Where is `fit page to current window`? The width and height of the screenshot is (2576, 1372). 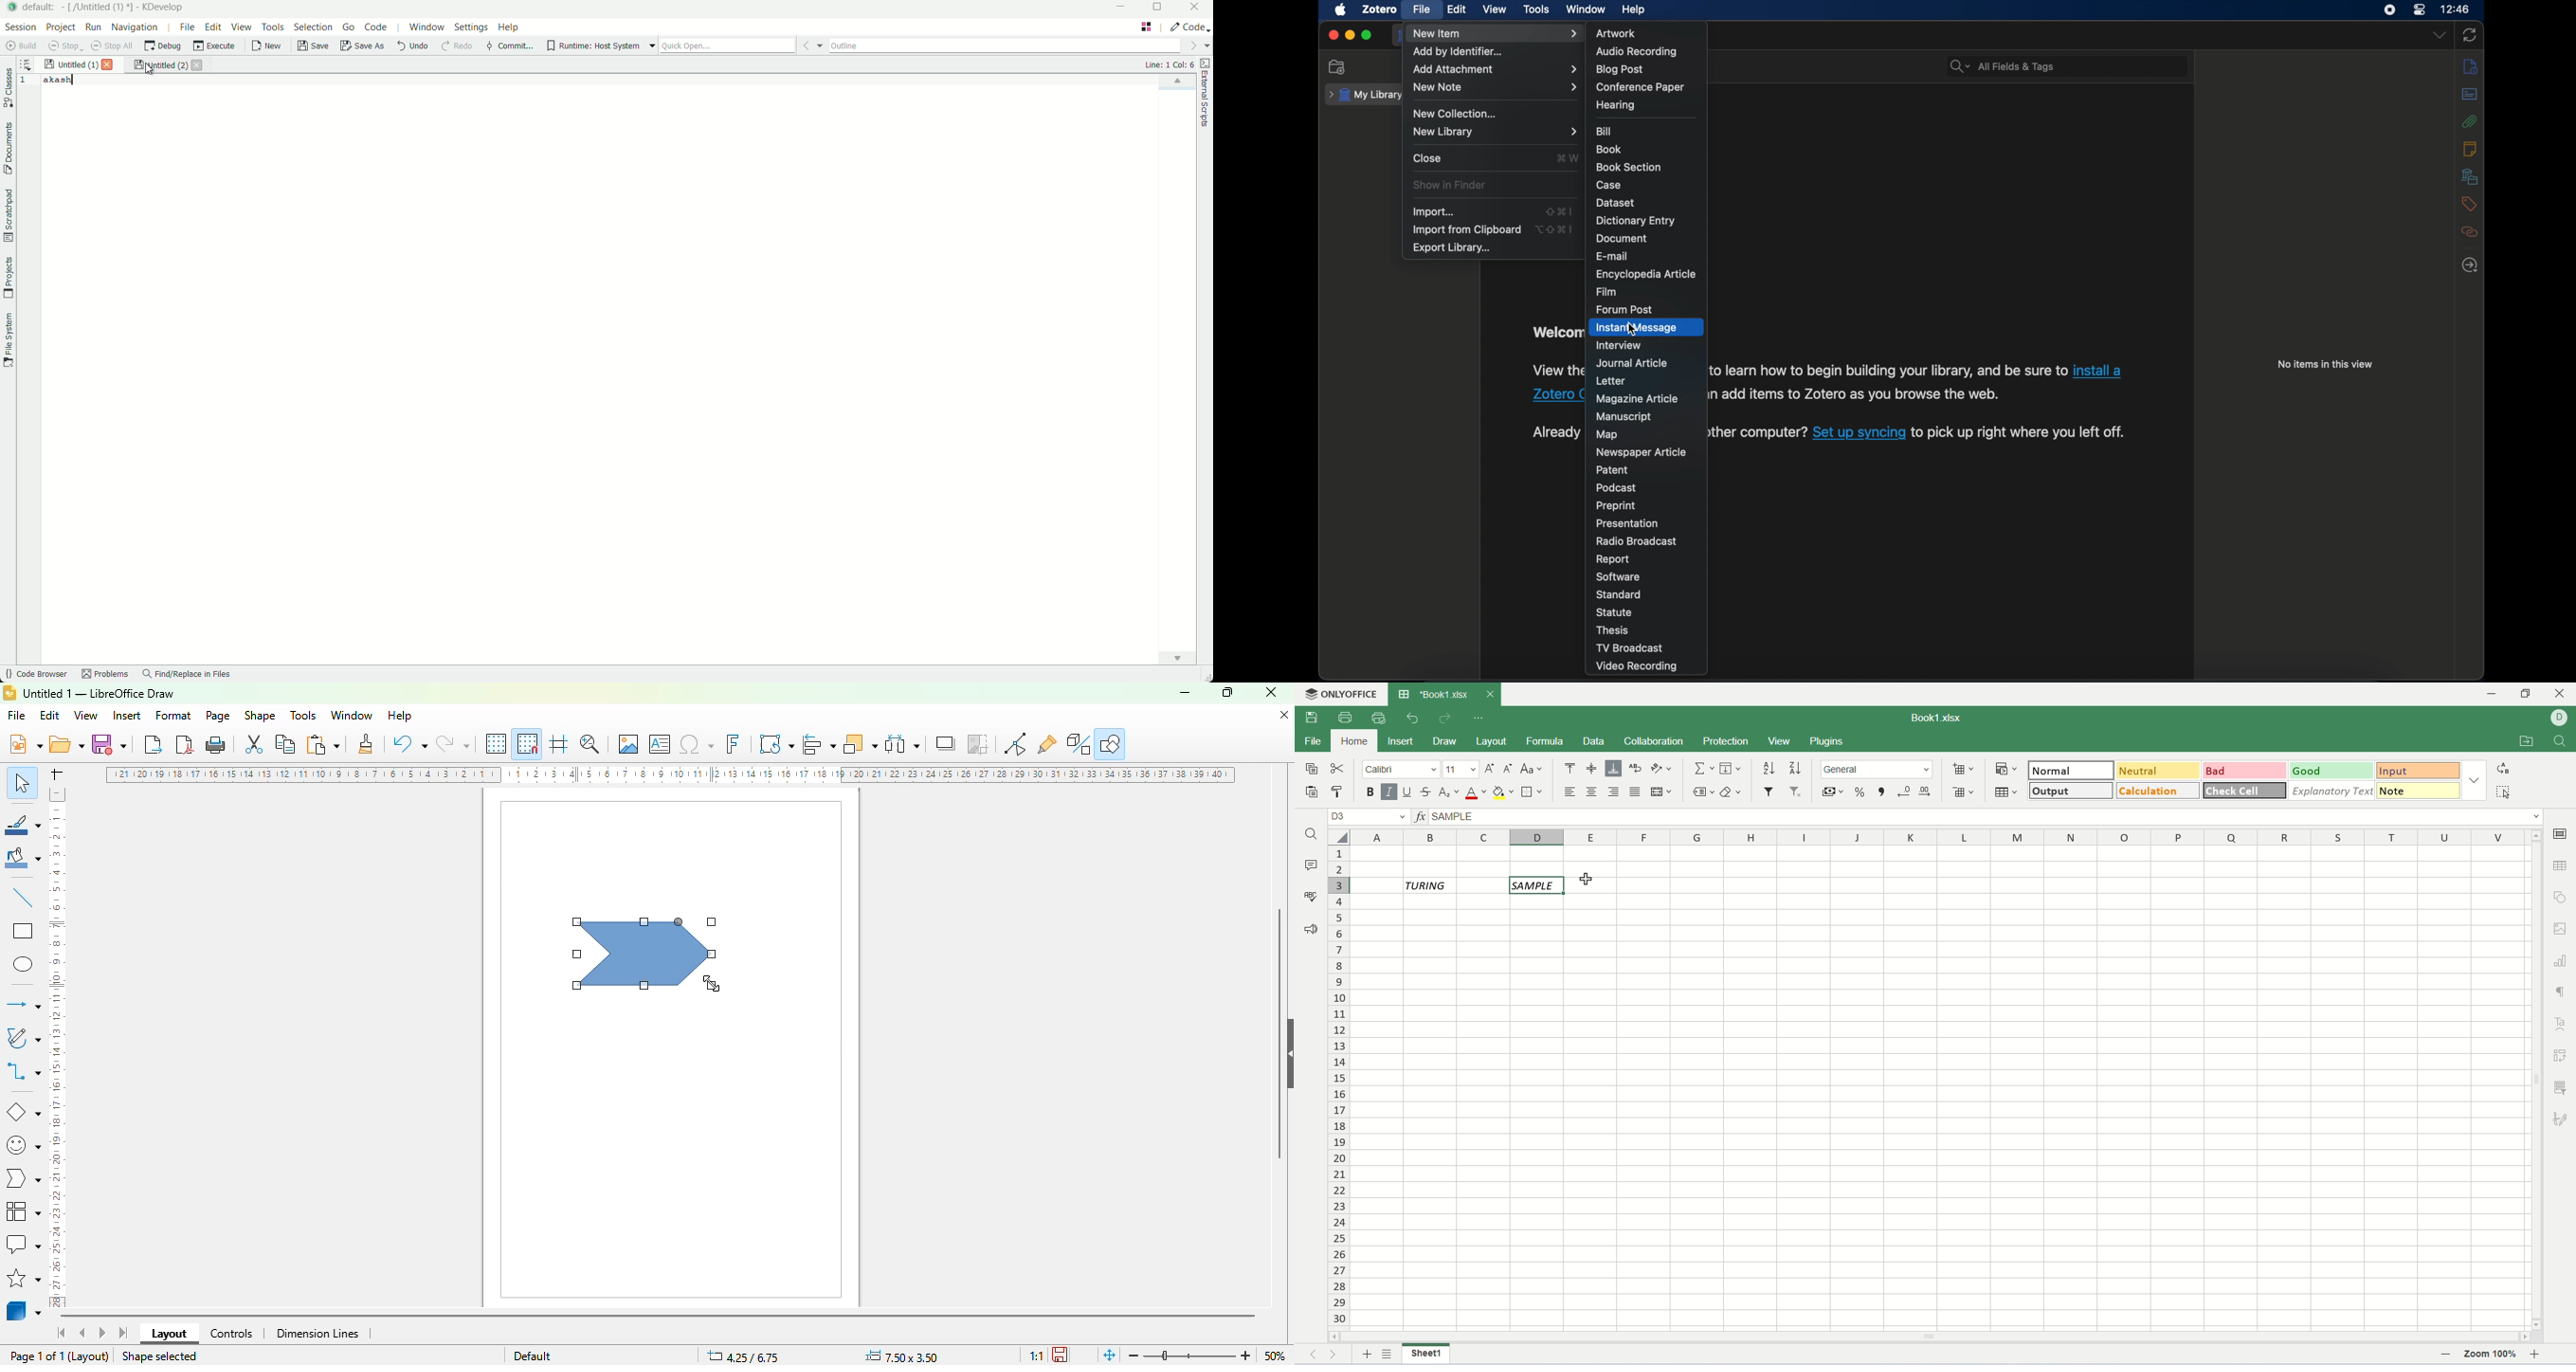 fit page to current window is located at coordinates (1110, 1356).